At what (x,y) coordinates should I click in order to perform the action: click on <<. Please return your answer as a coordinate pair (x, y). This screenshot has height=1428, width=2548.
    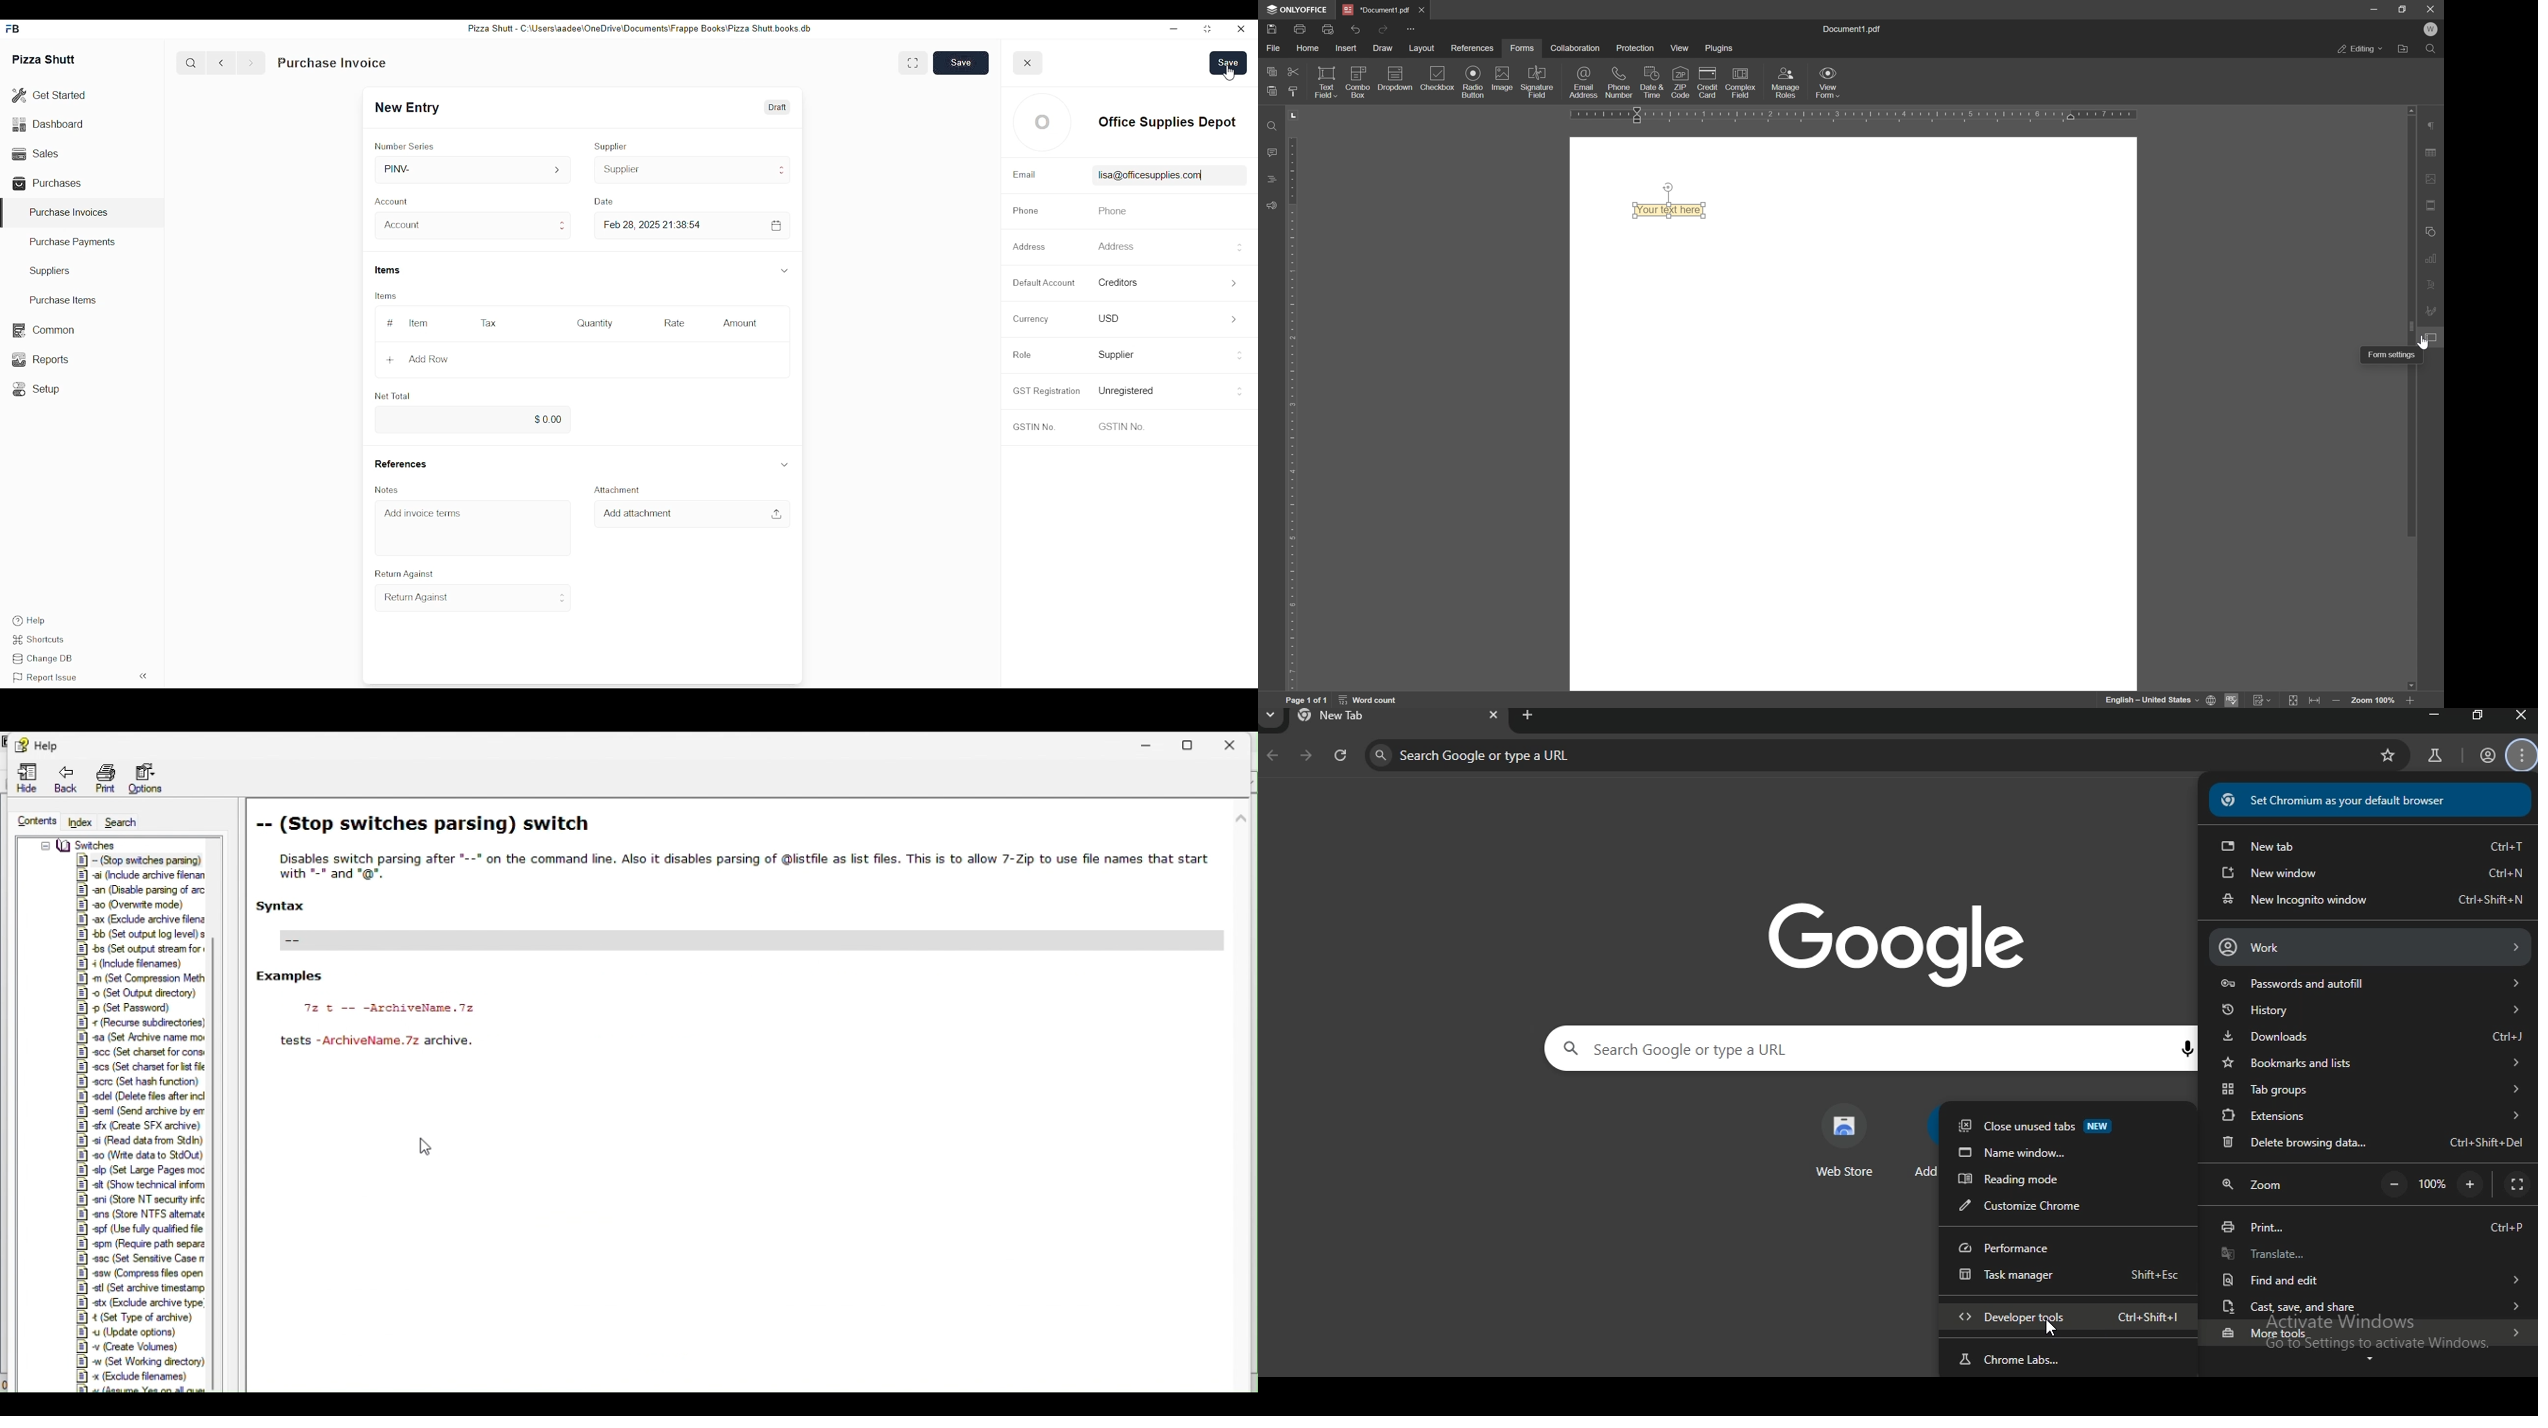
    Looking at the image, I should click on (144, 675).